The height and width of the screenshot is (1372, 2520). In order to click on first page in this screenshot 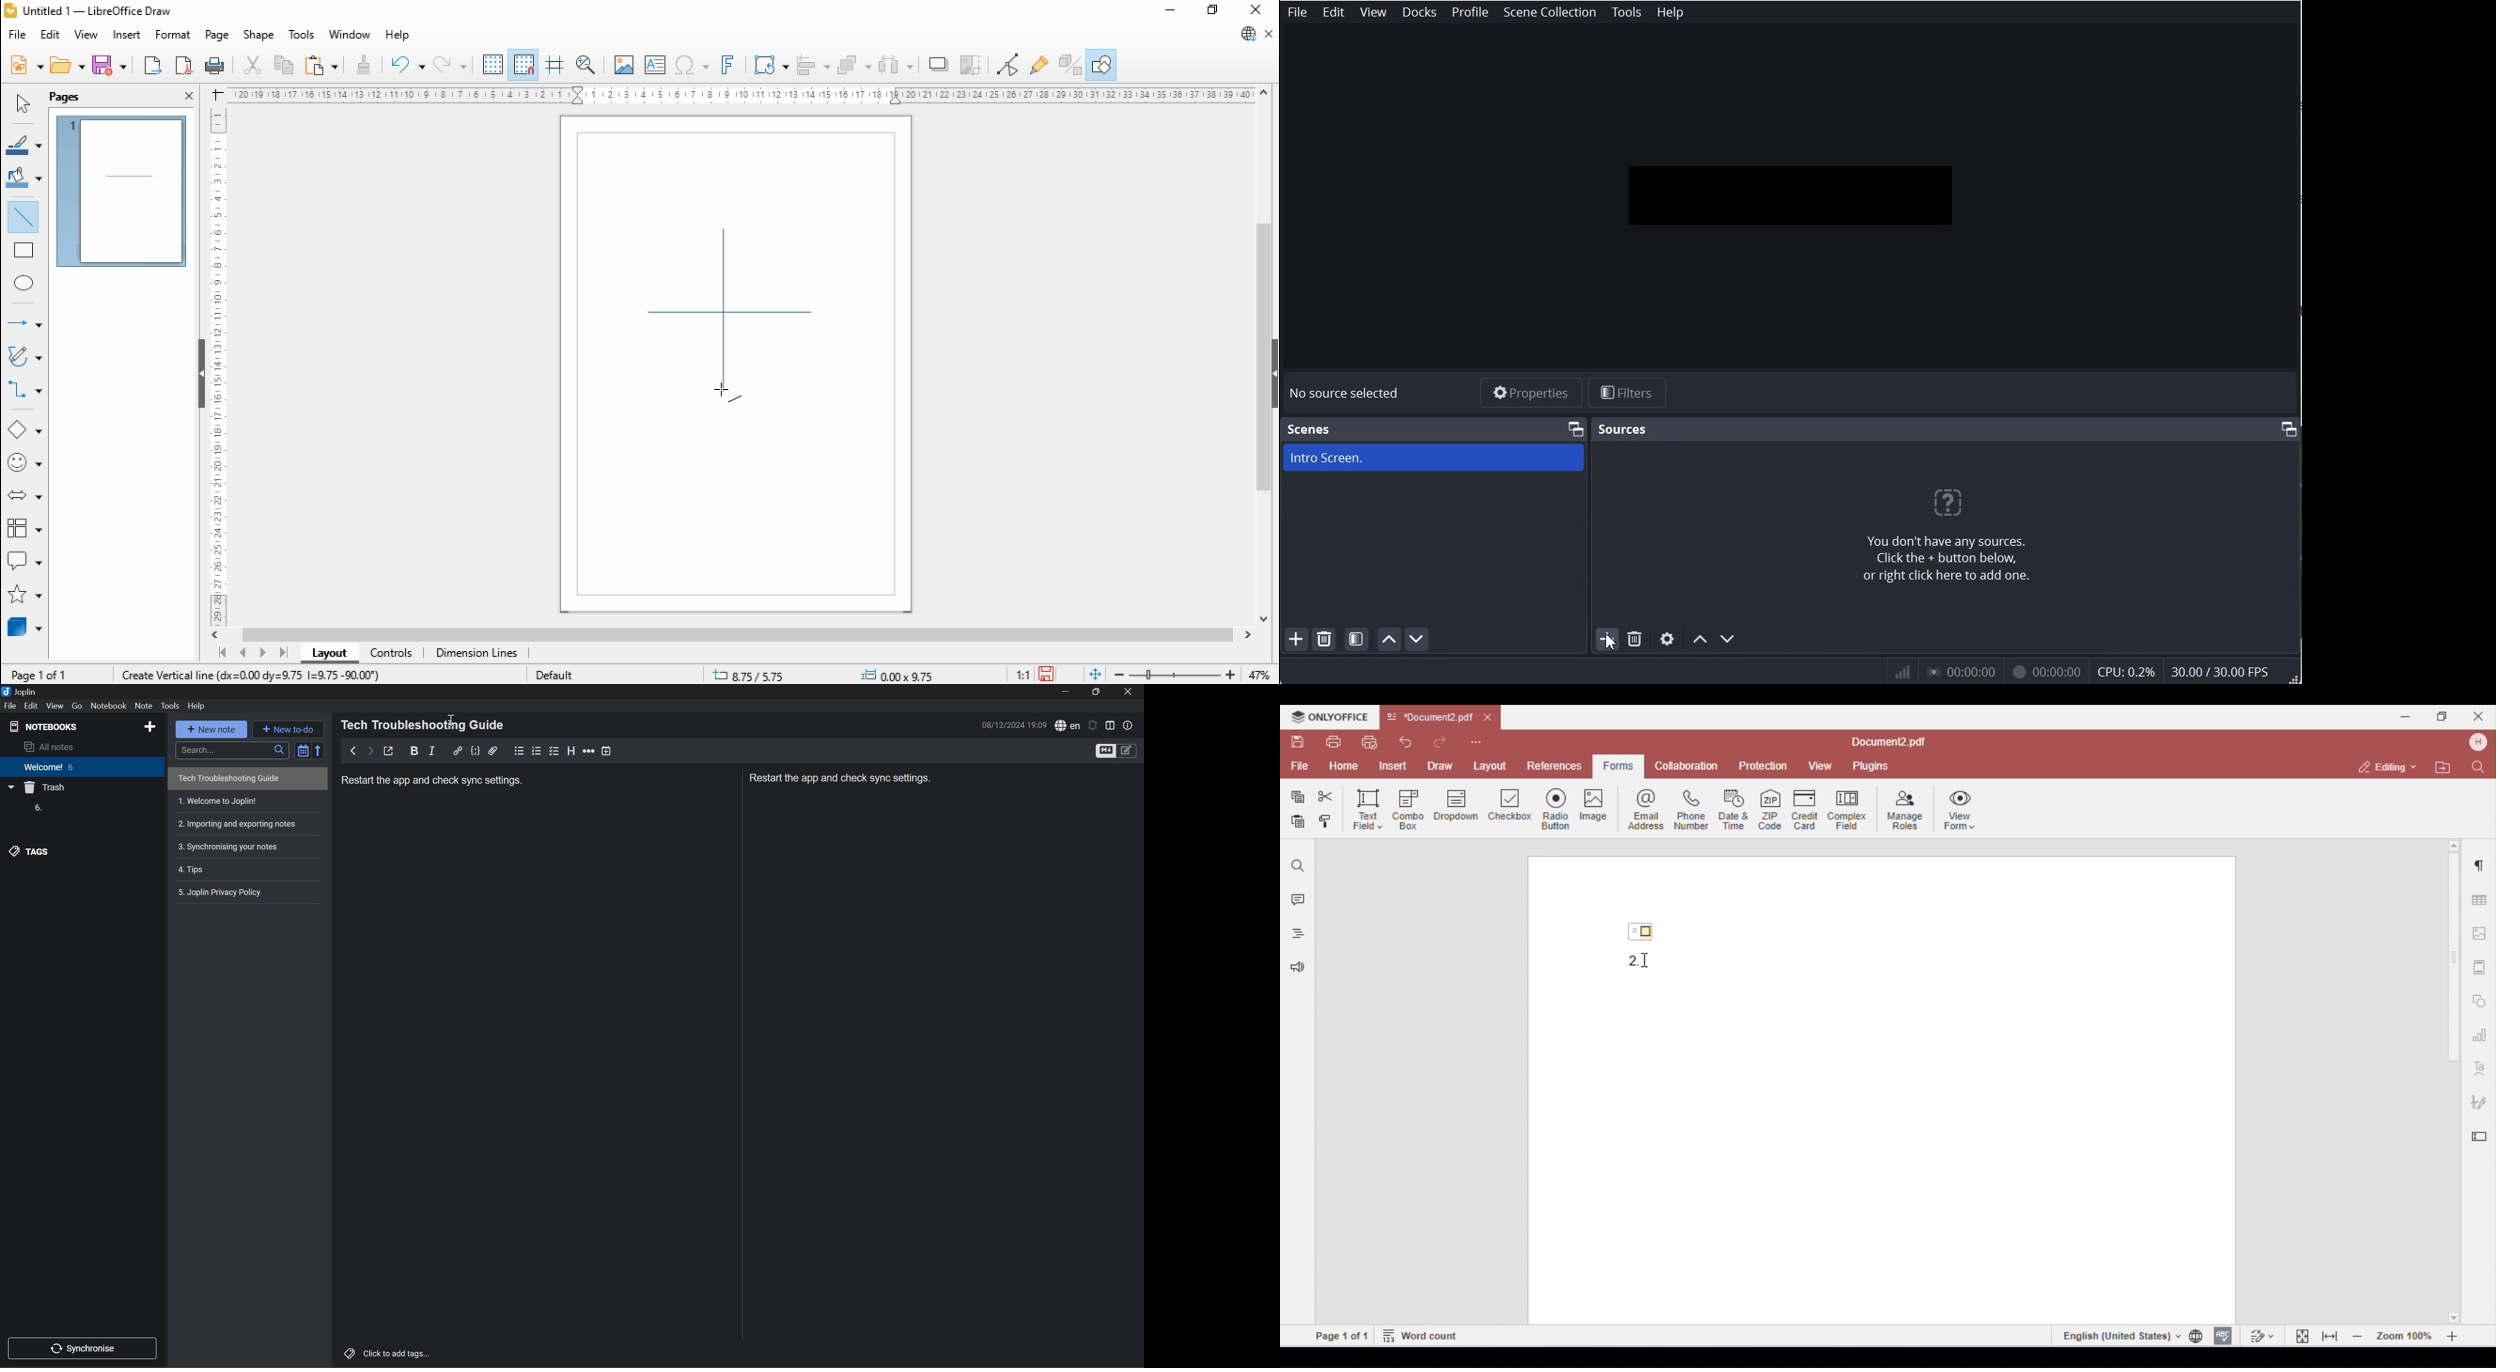, I will do `click(220, 653)`.